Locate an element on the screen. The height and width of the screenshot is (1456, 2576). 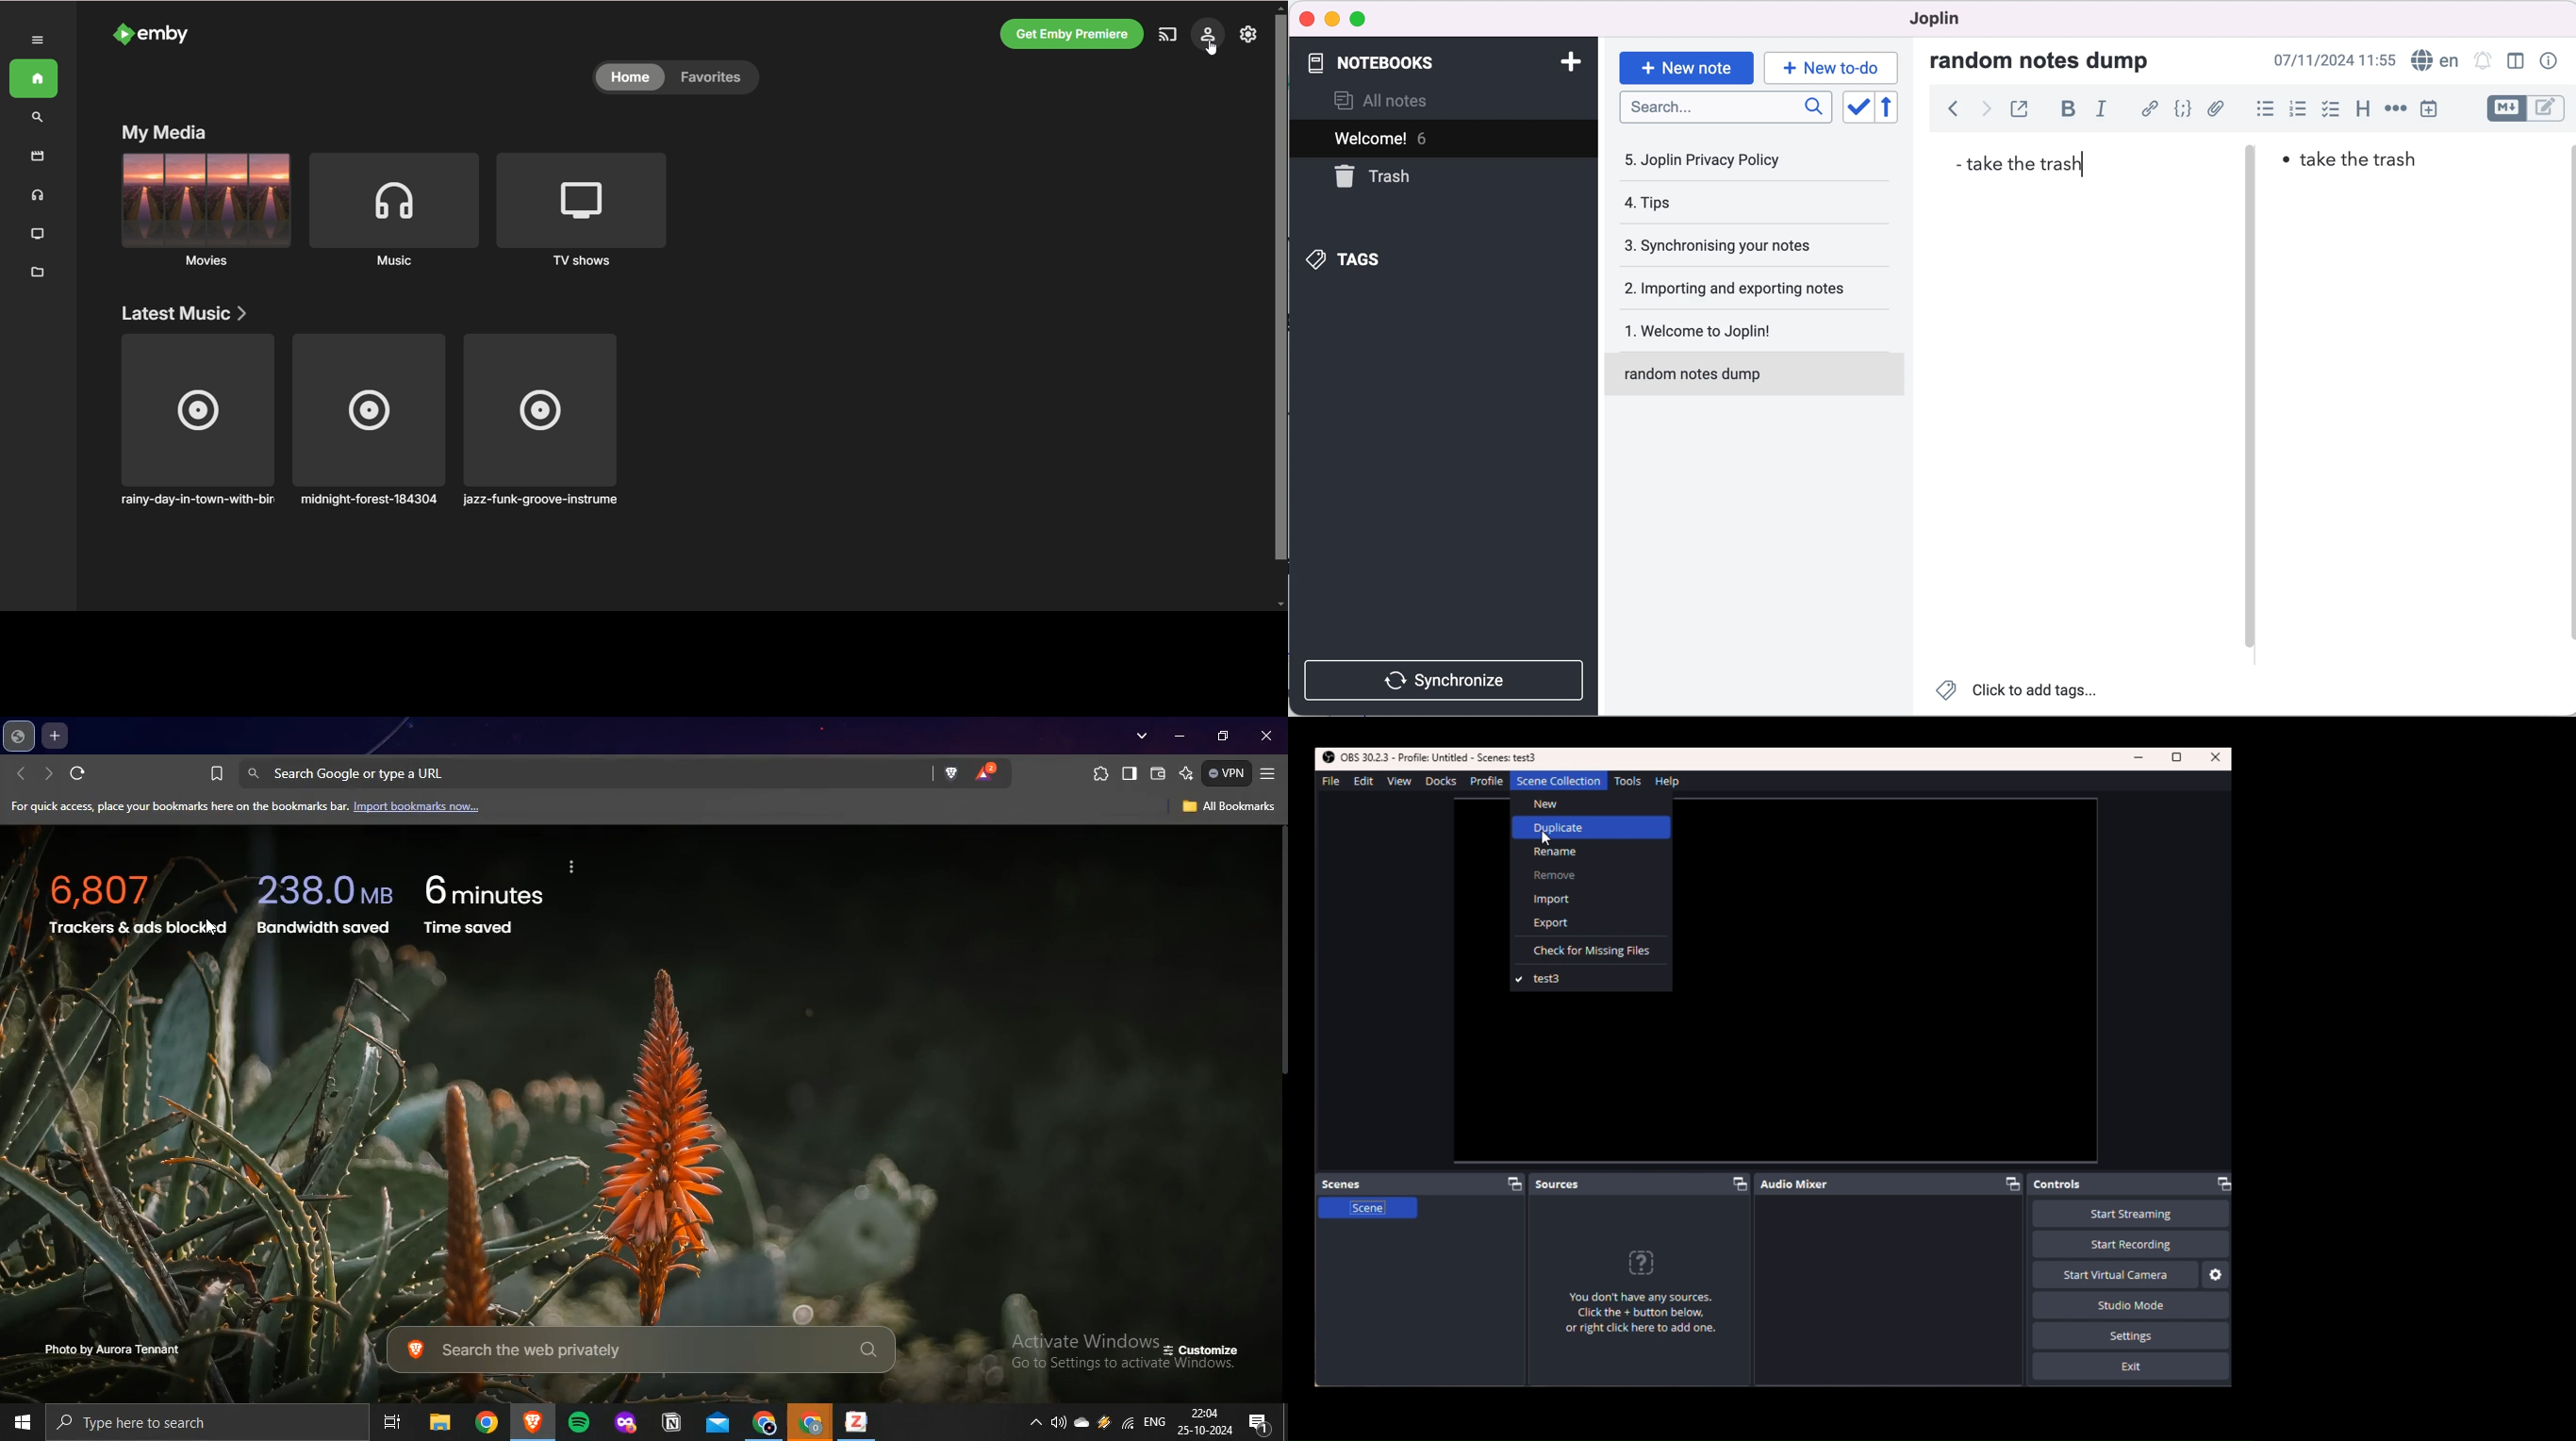
Export is located at coordinates (1593, 924).